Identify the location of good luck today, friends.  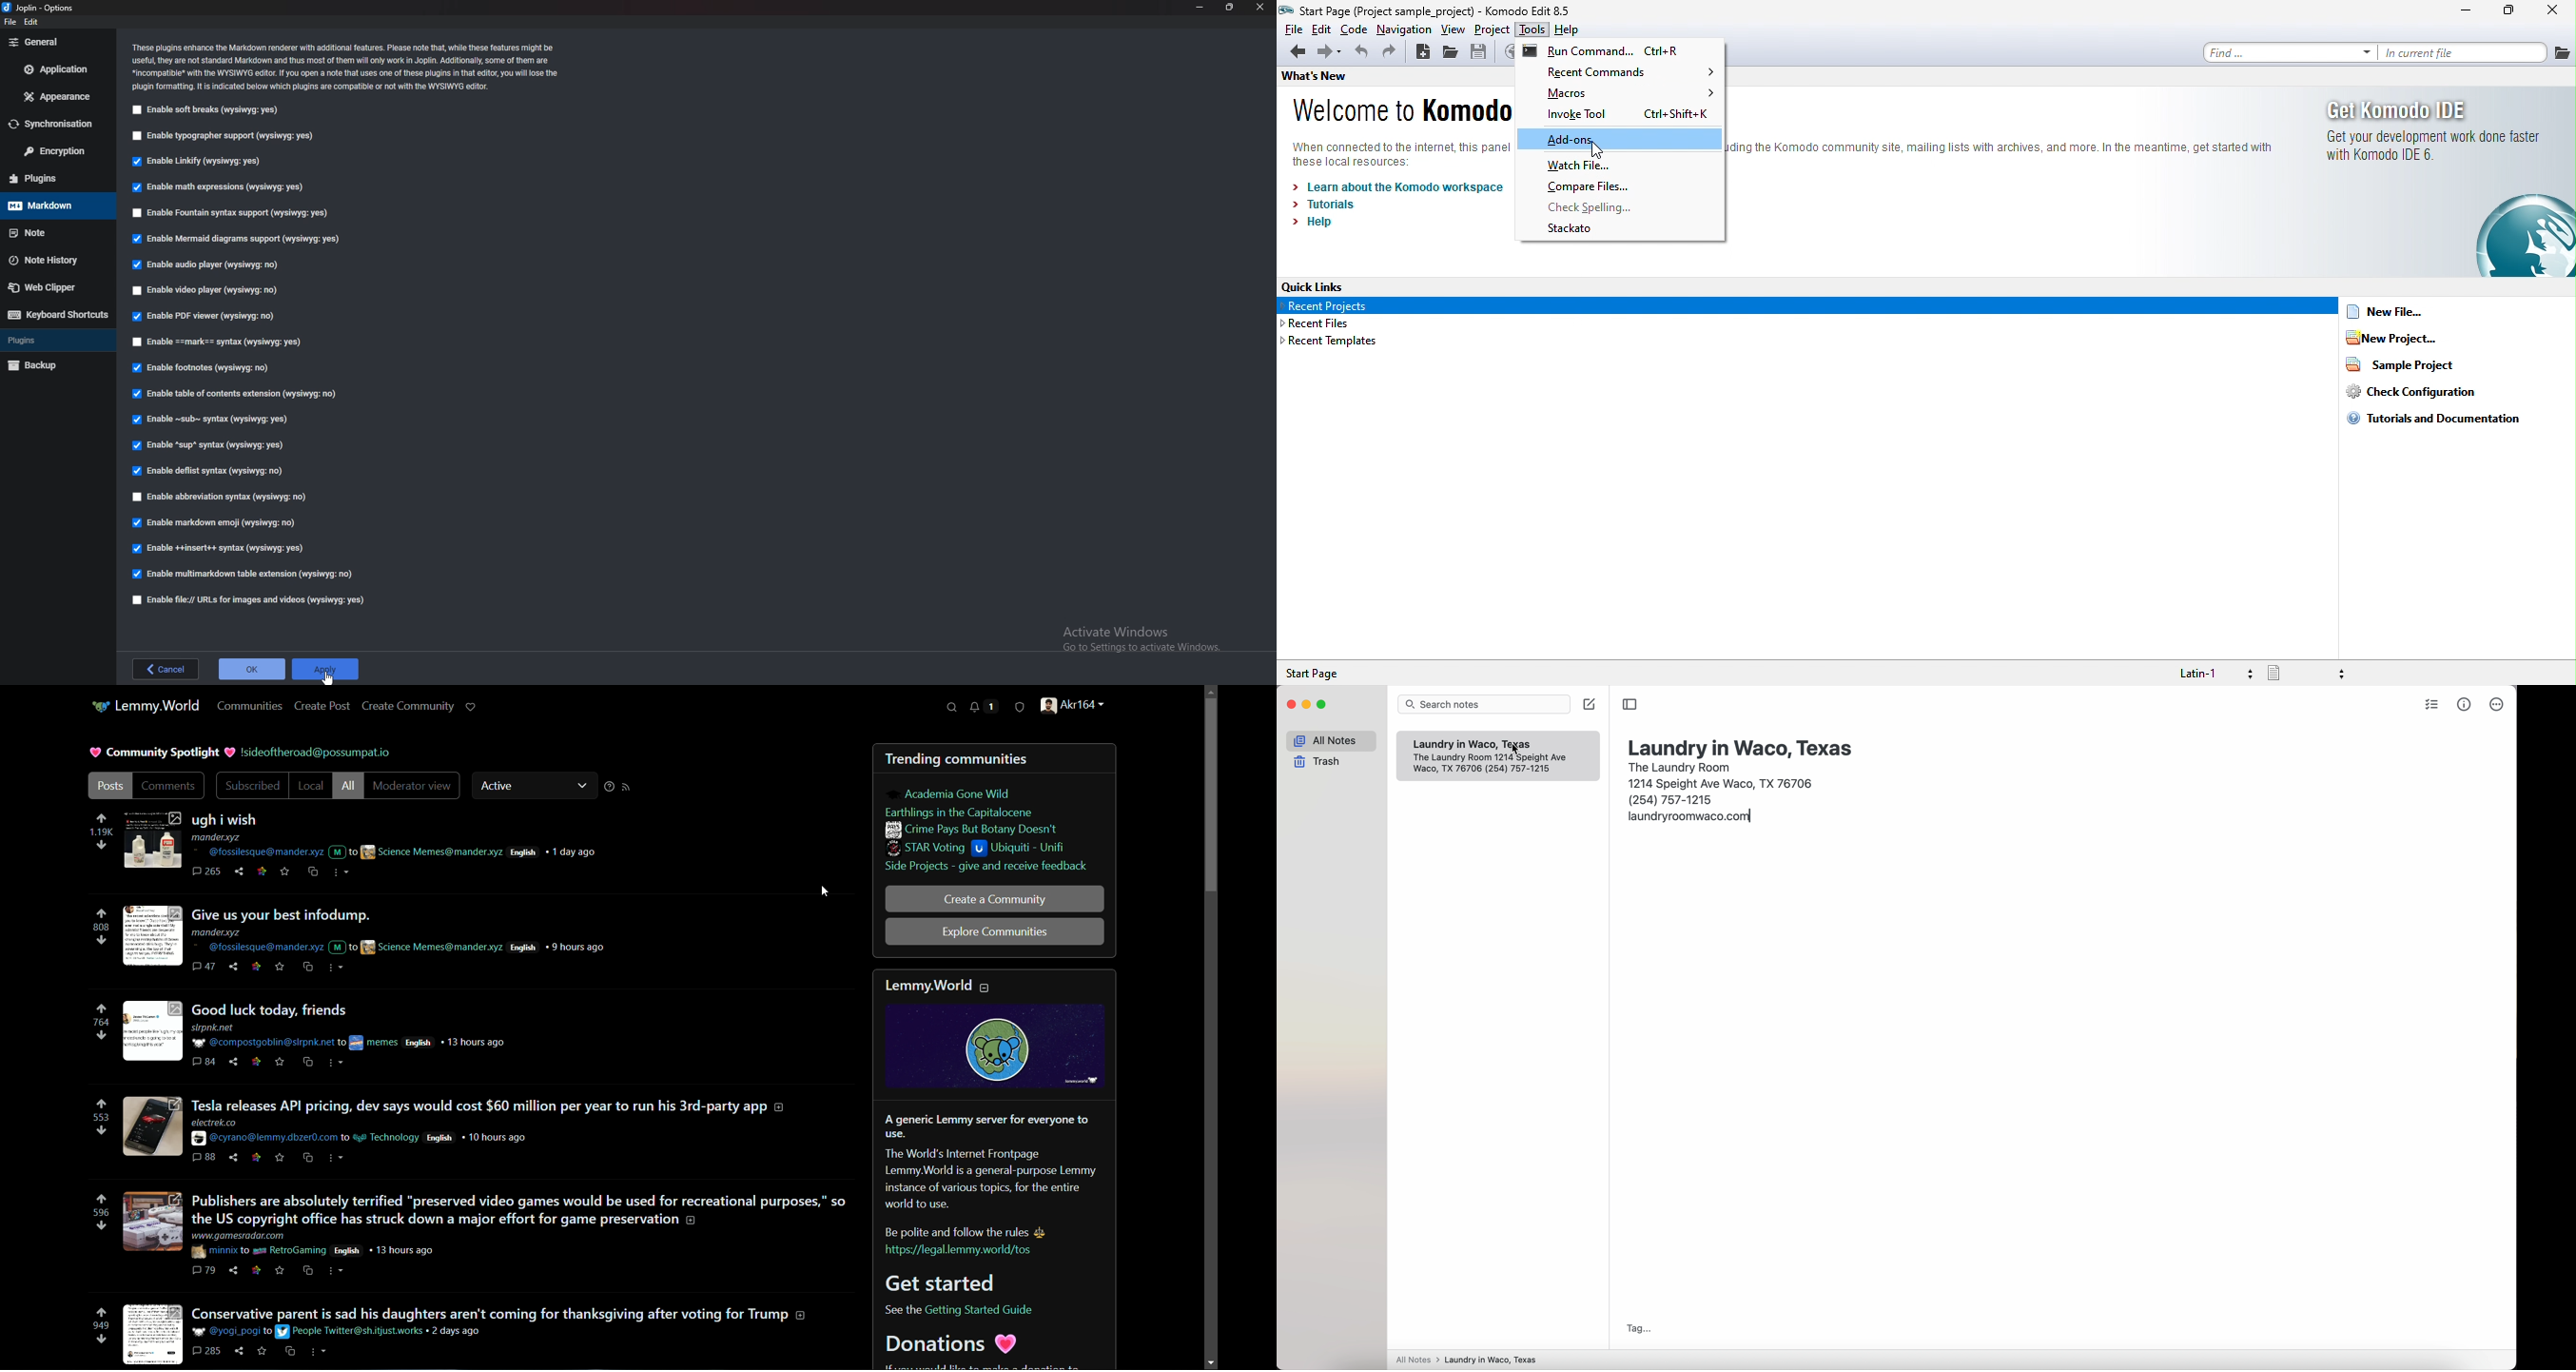
(273, 1010).